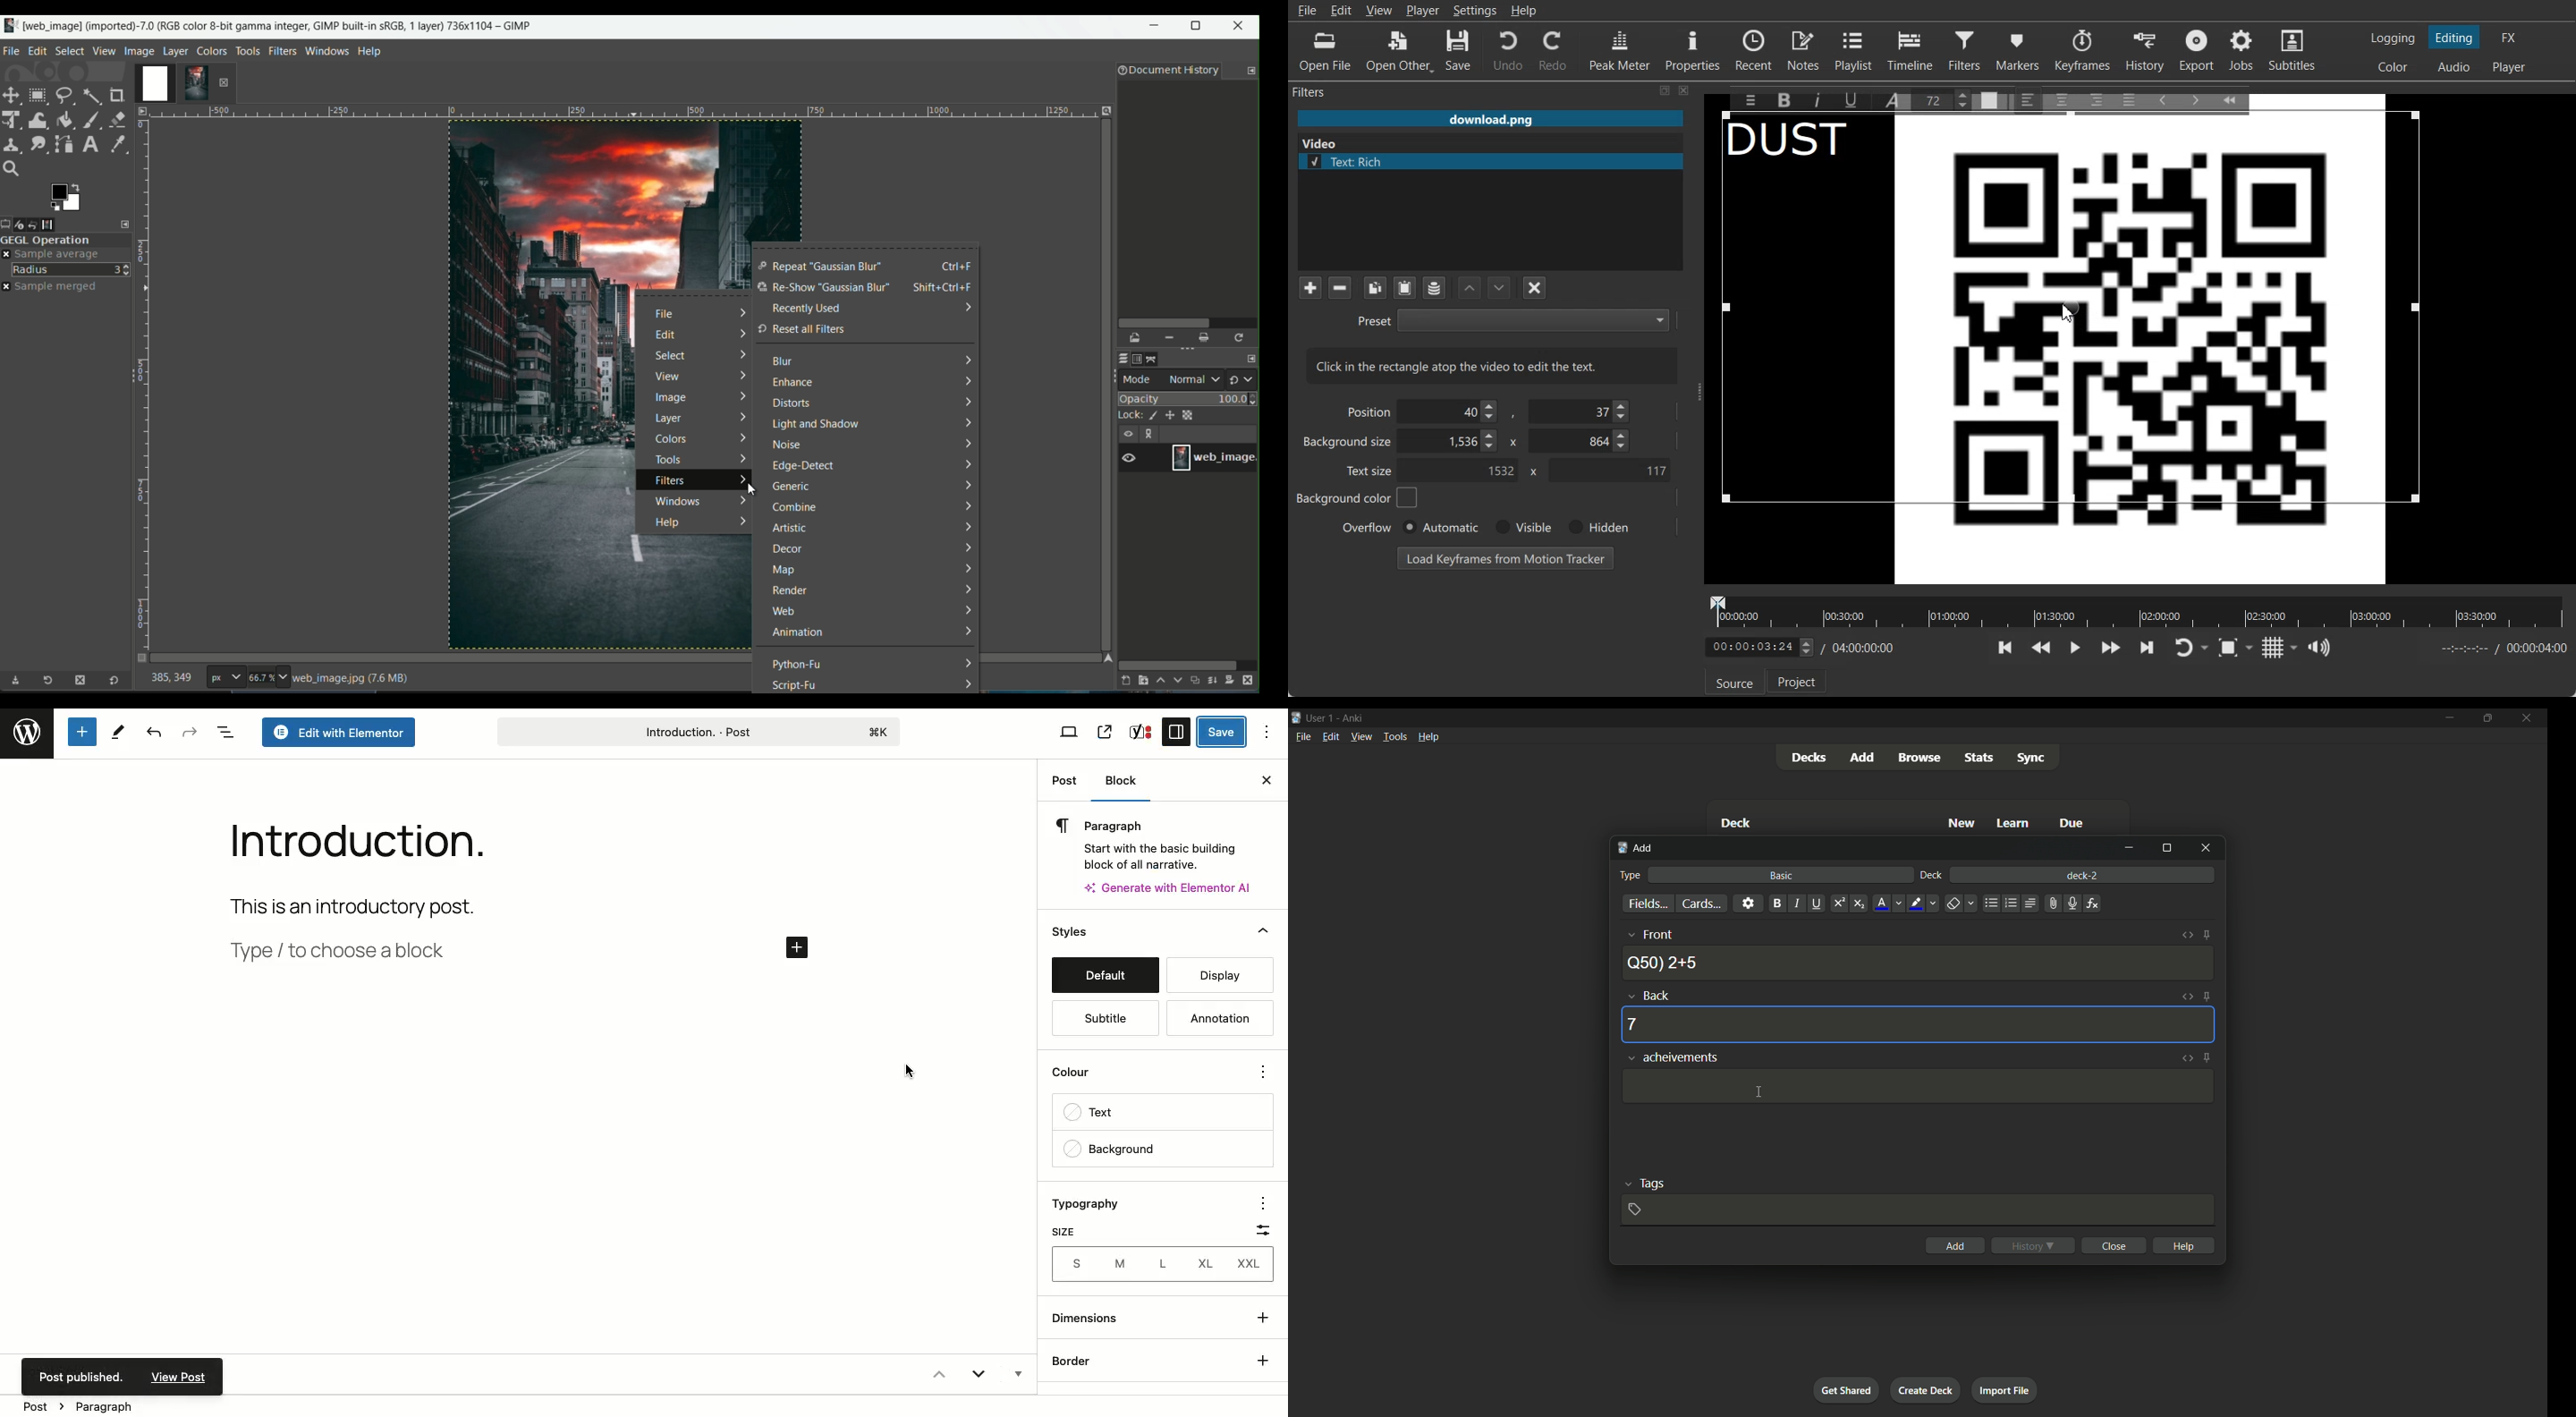 The height and width of the screenshot is (1428, 2576). I want to click on Help, so click(1524, 11).